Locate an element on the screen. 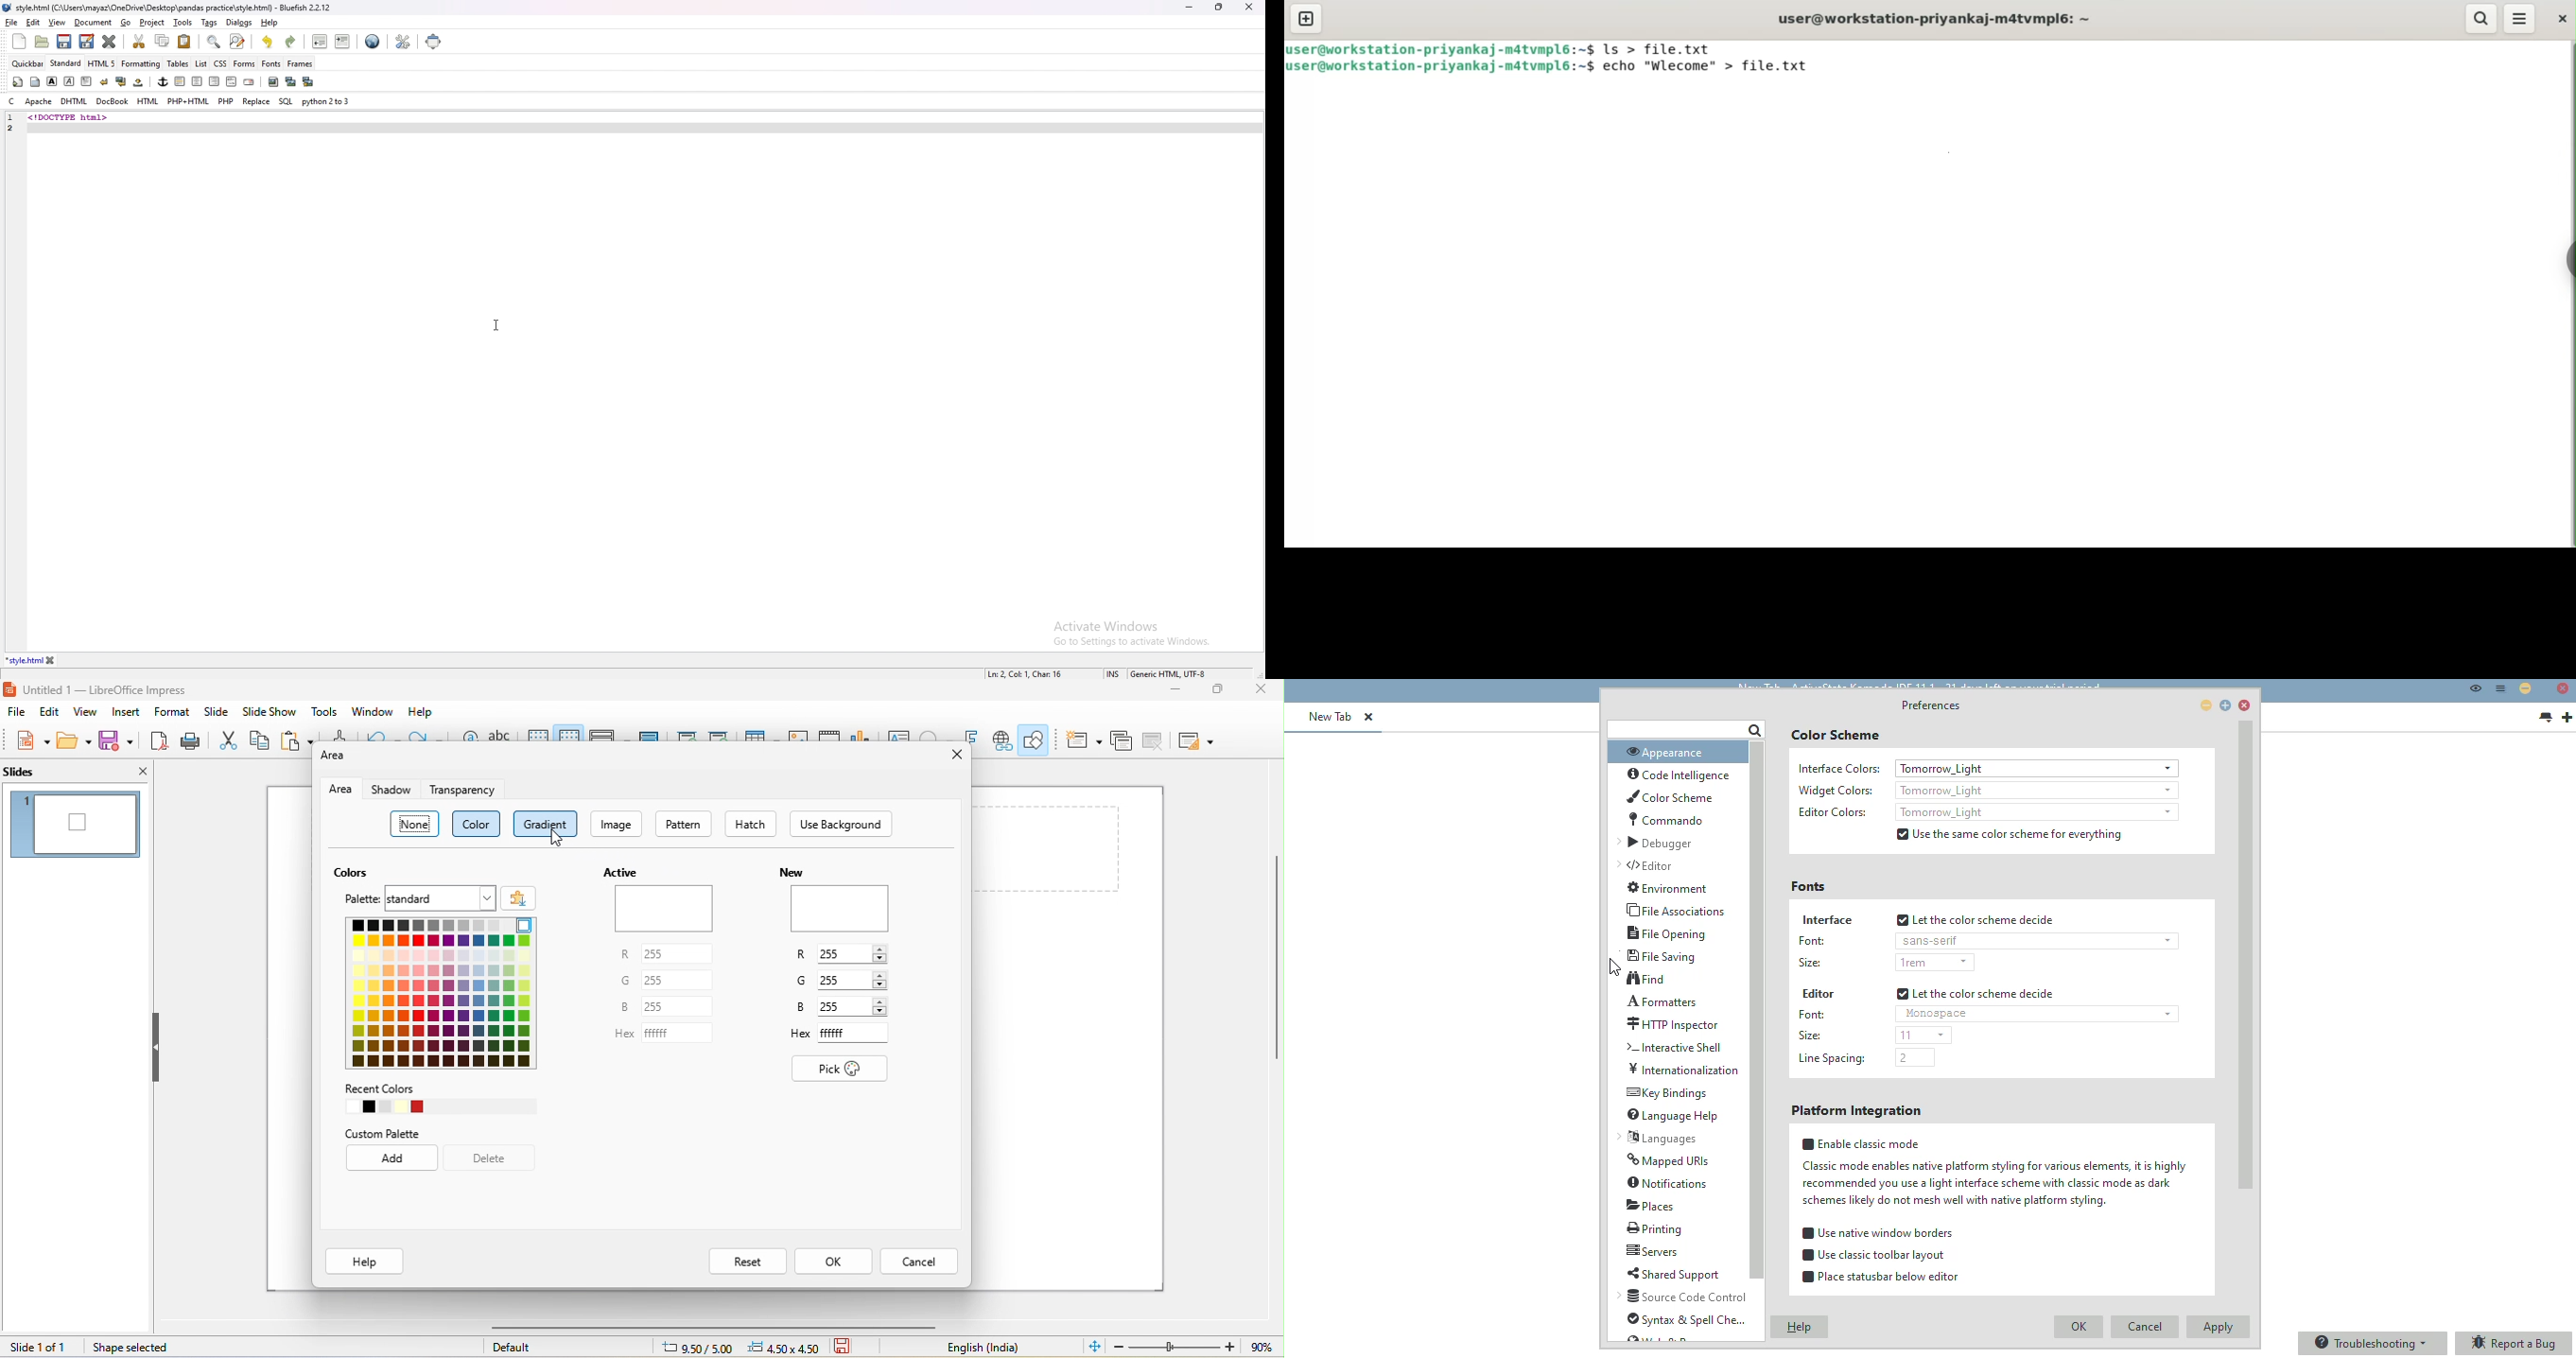 The height and width of the screenshot is (1372, 2576). B is located at coordinates (625, 1008).